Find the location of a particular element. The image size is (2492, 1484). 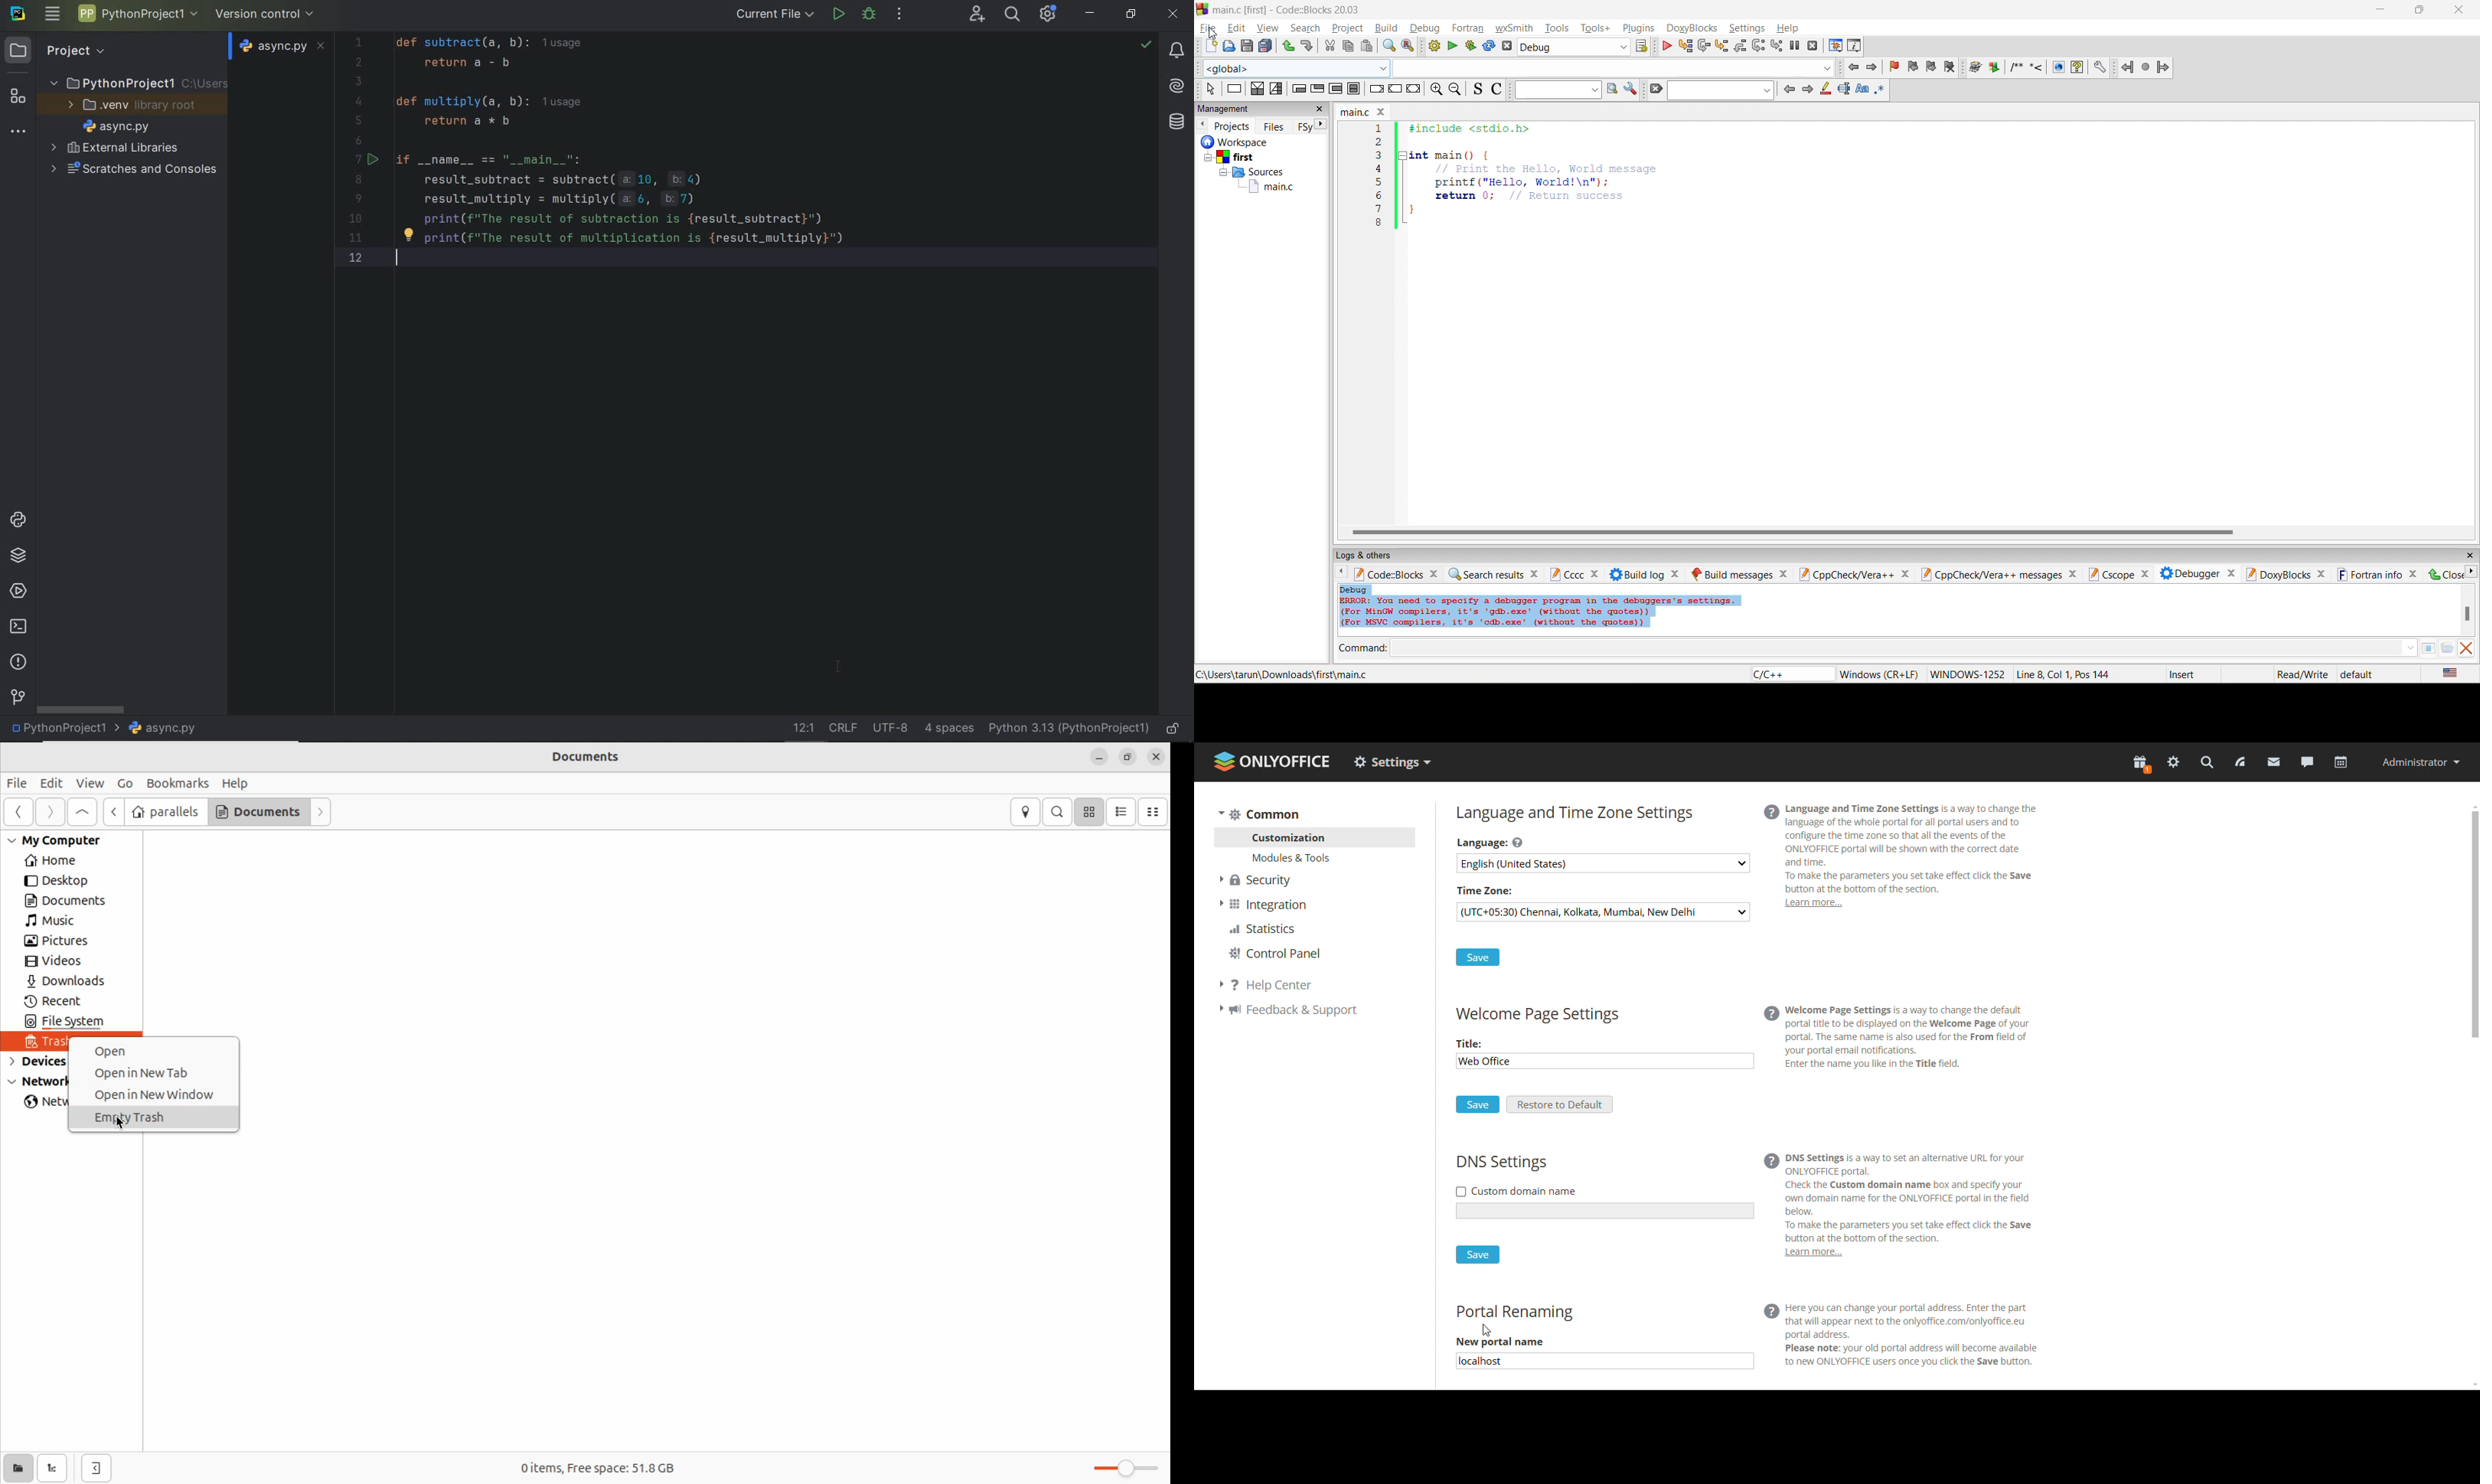

break debugger is located at coordinates (1794, 46).